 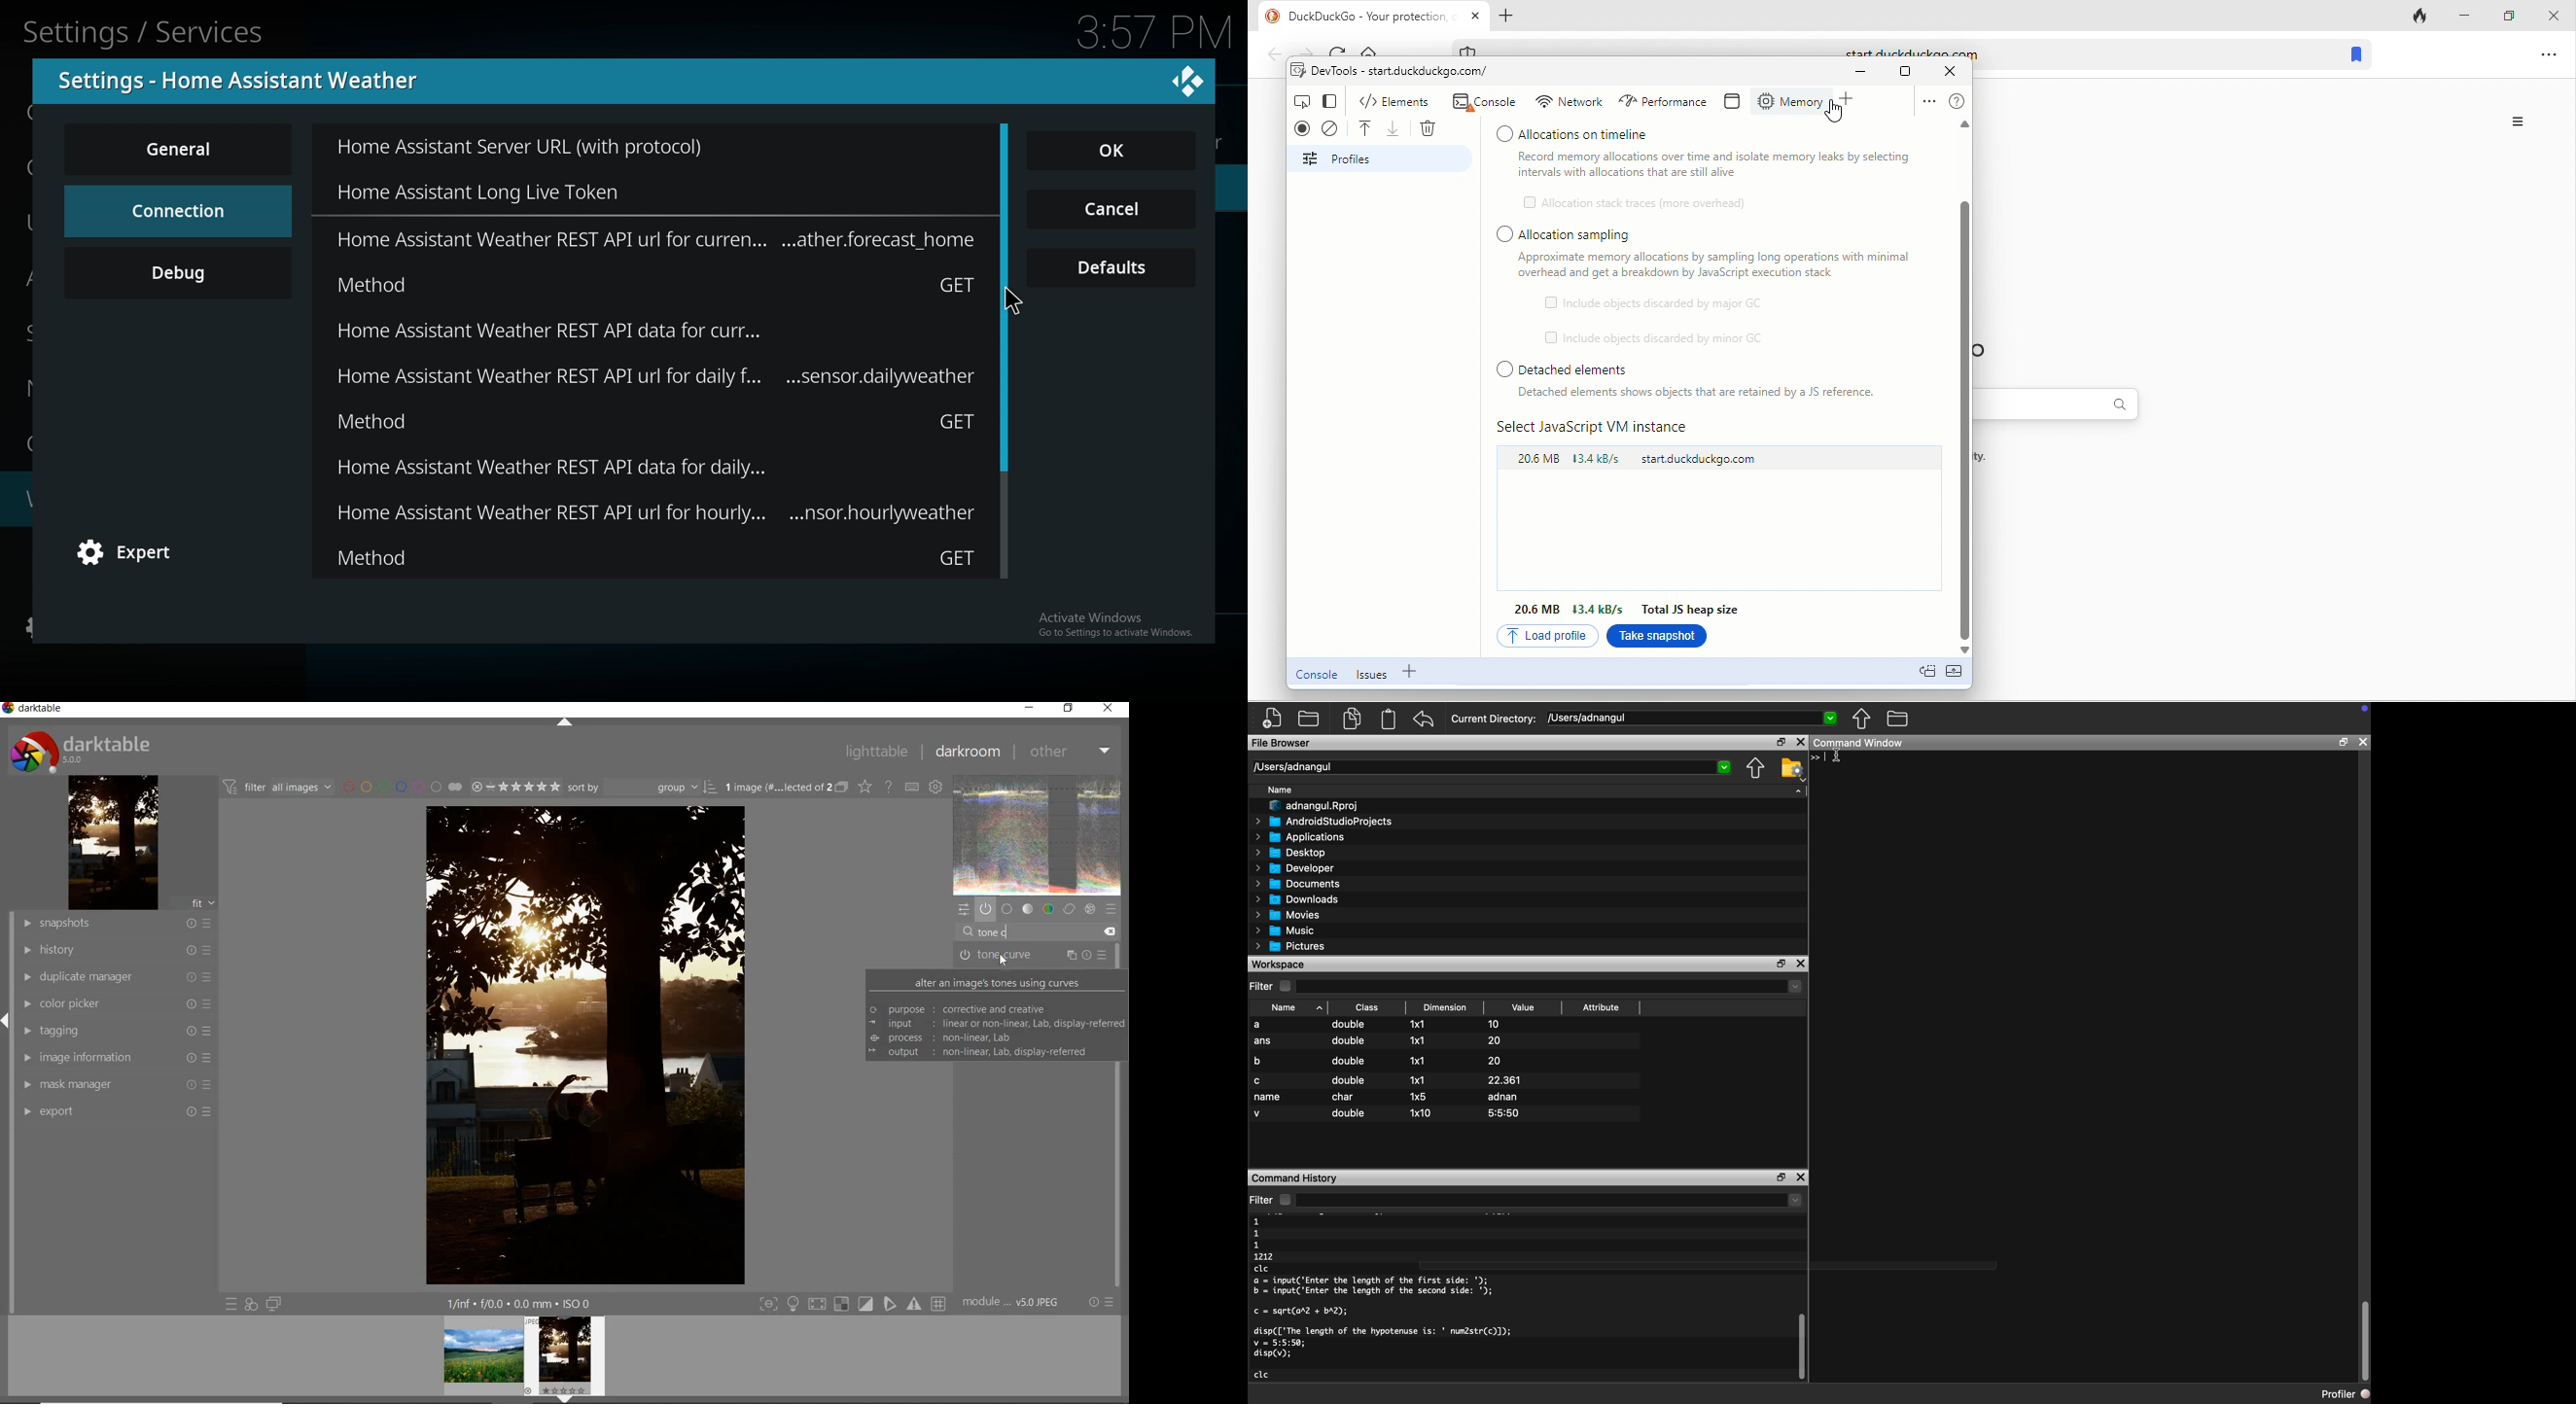 What do you see at coordinates (1113, 268) in the screenshot?
I see `defaults` at bounding box center [1113, 268].